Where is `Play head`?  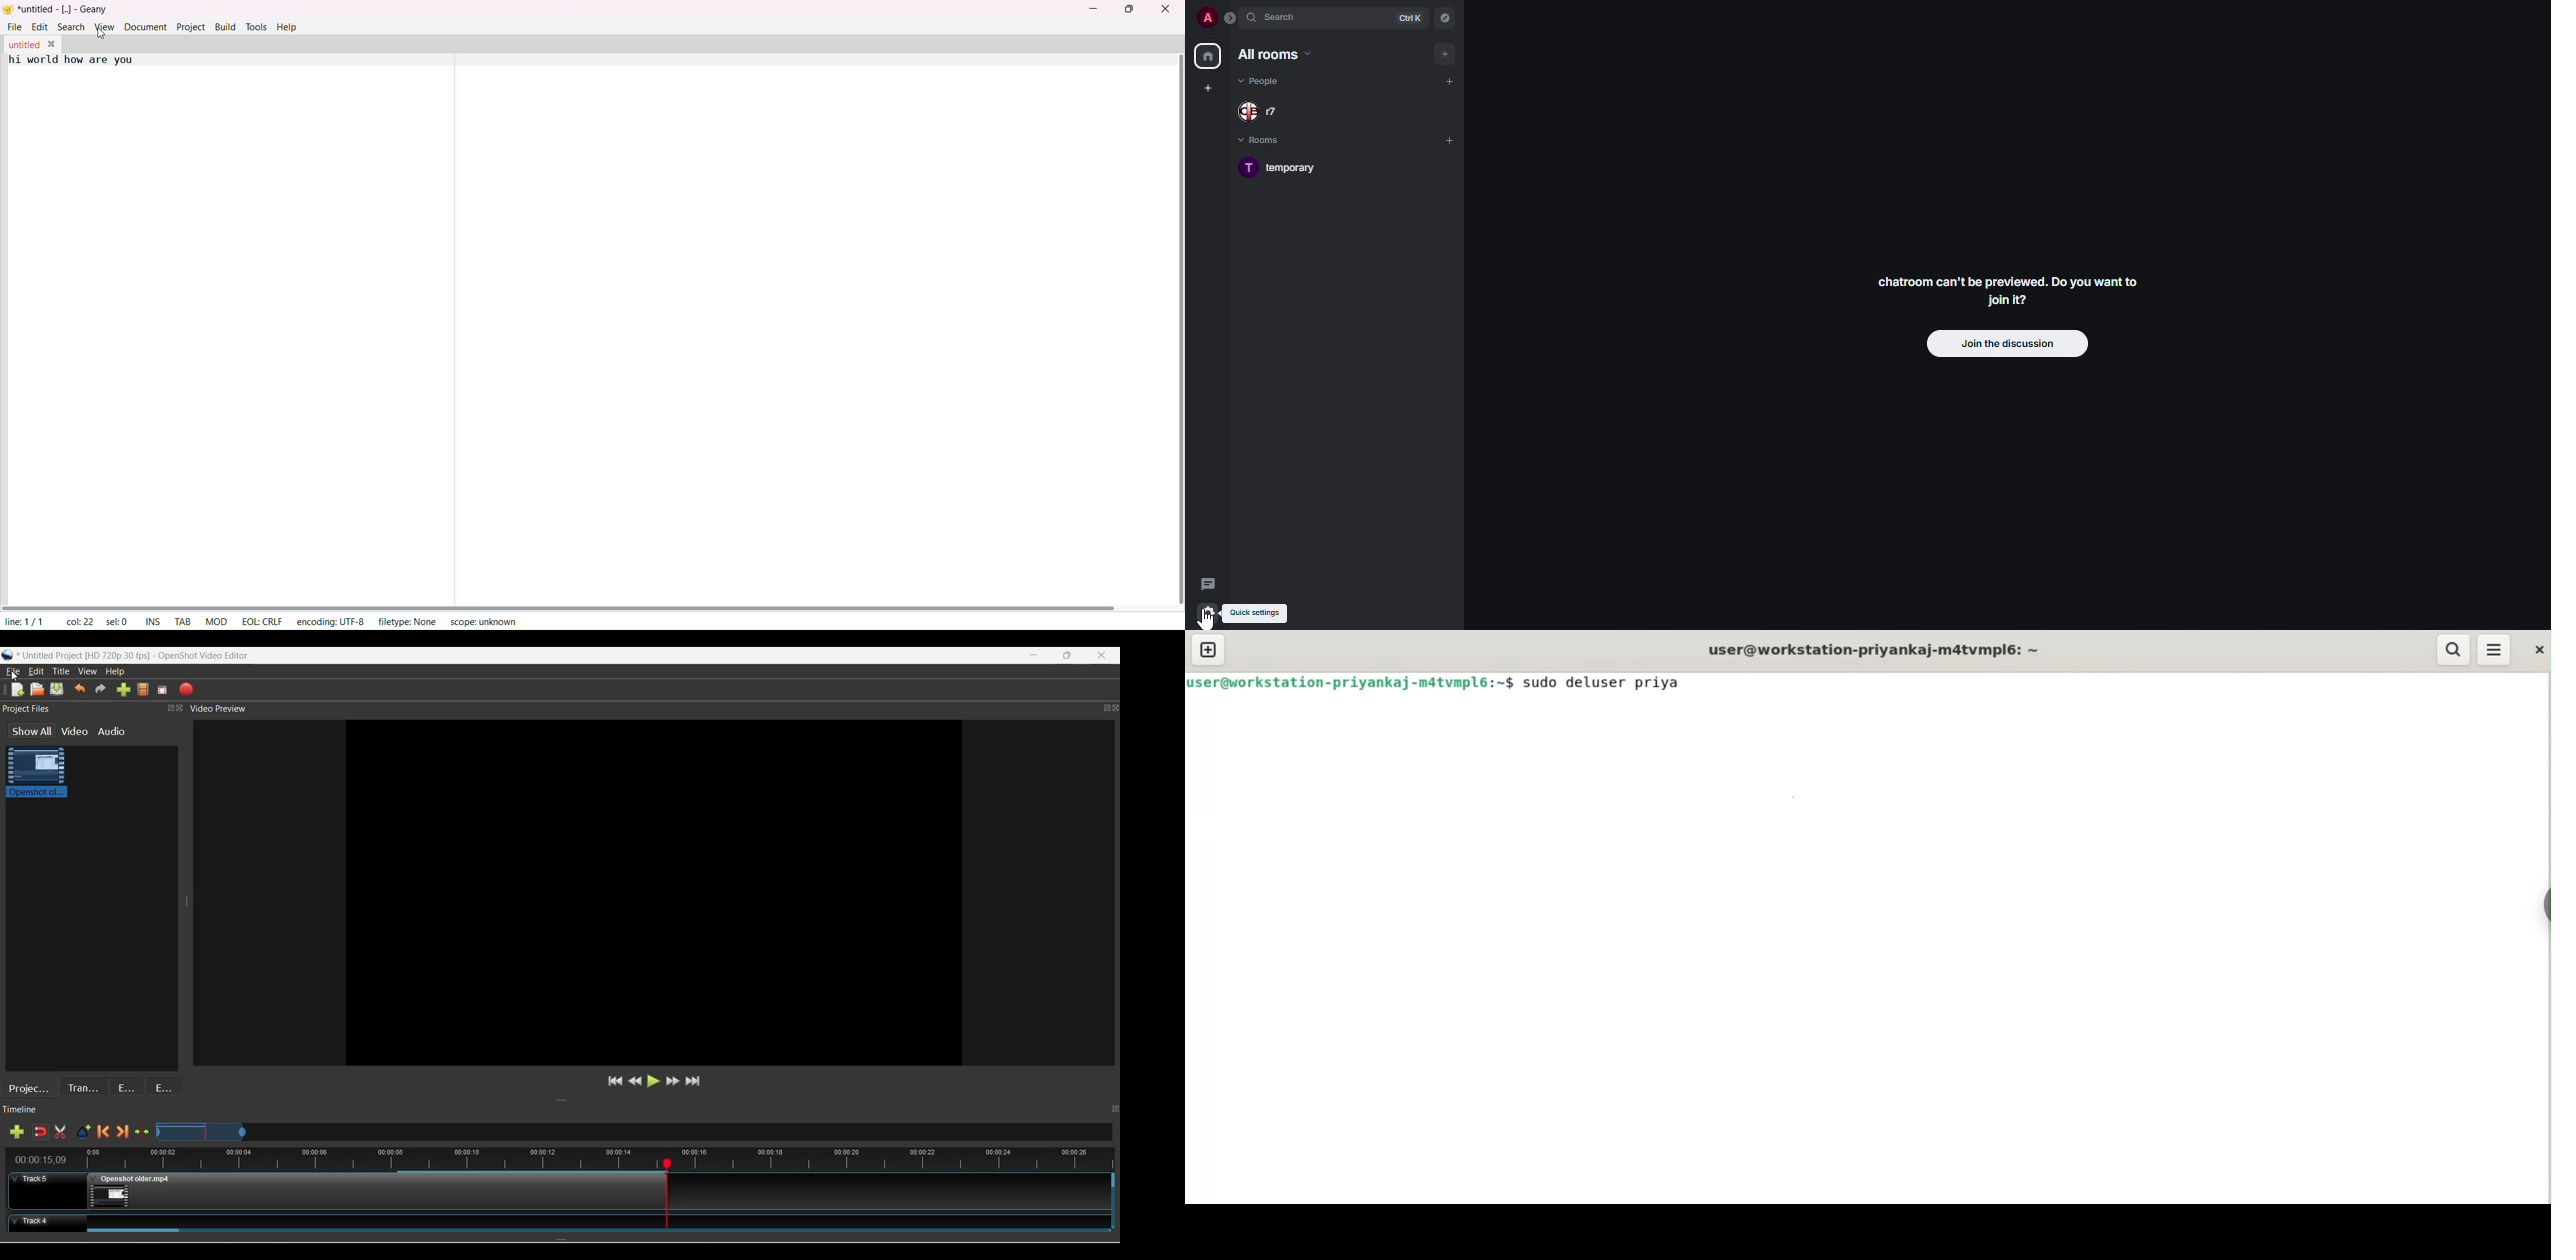 Play head is located at coordinates (667, 1163).